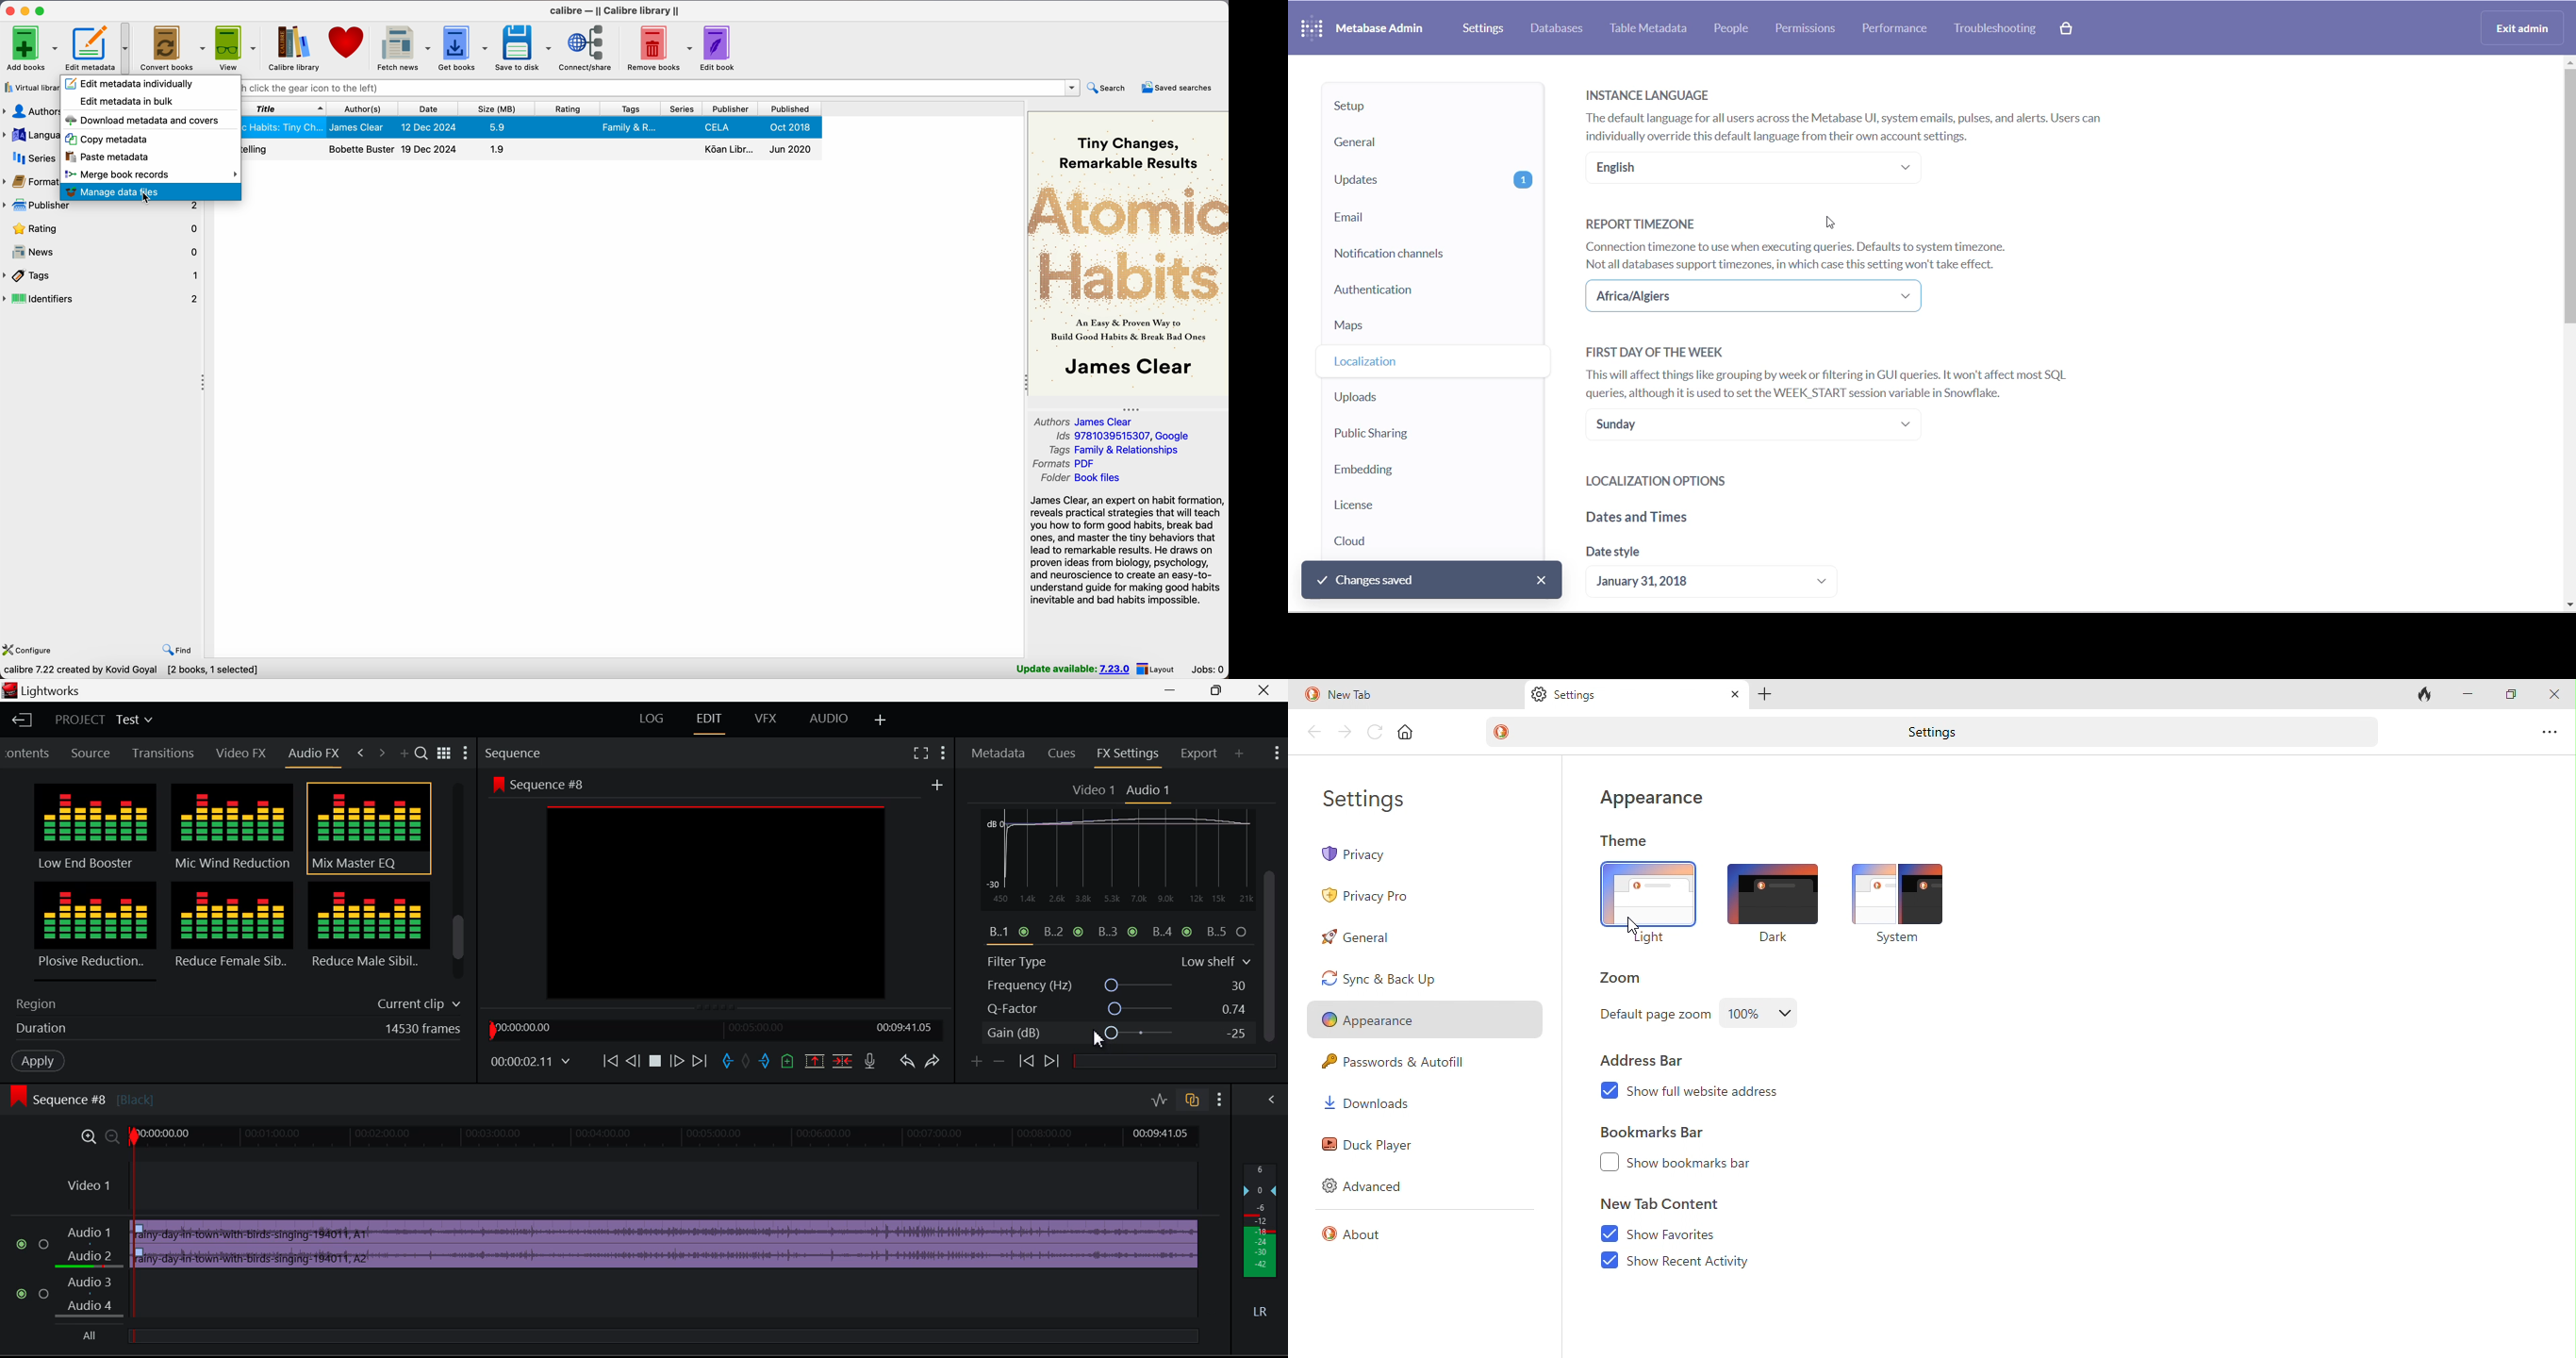 This screenshot has height=1372, width=2576. I want to click on Toggle Audio Levels Editing, so click(1161, 1101).